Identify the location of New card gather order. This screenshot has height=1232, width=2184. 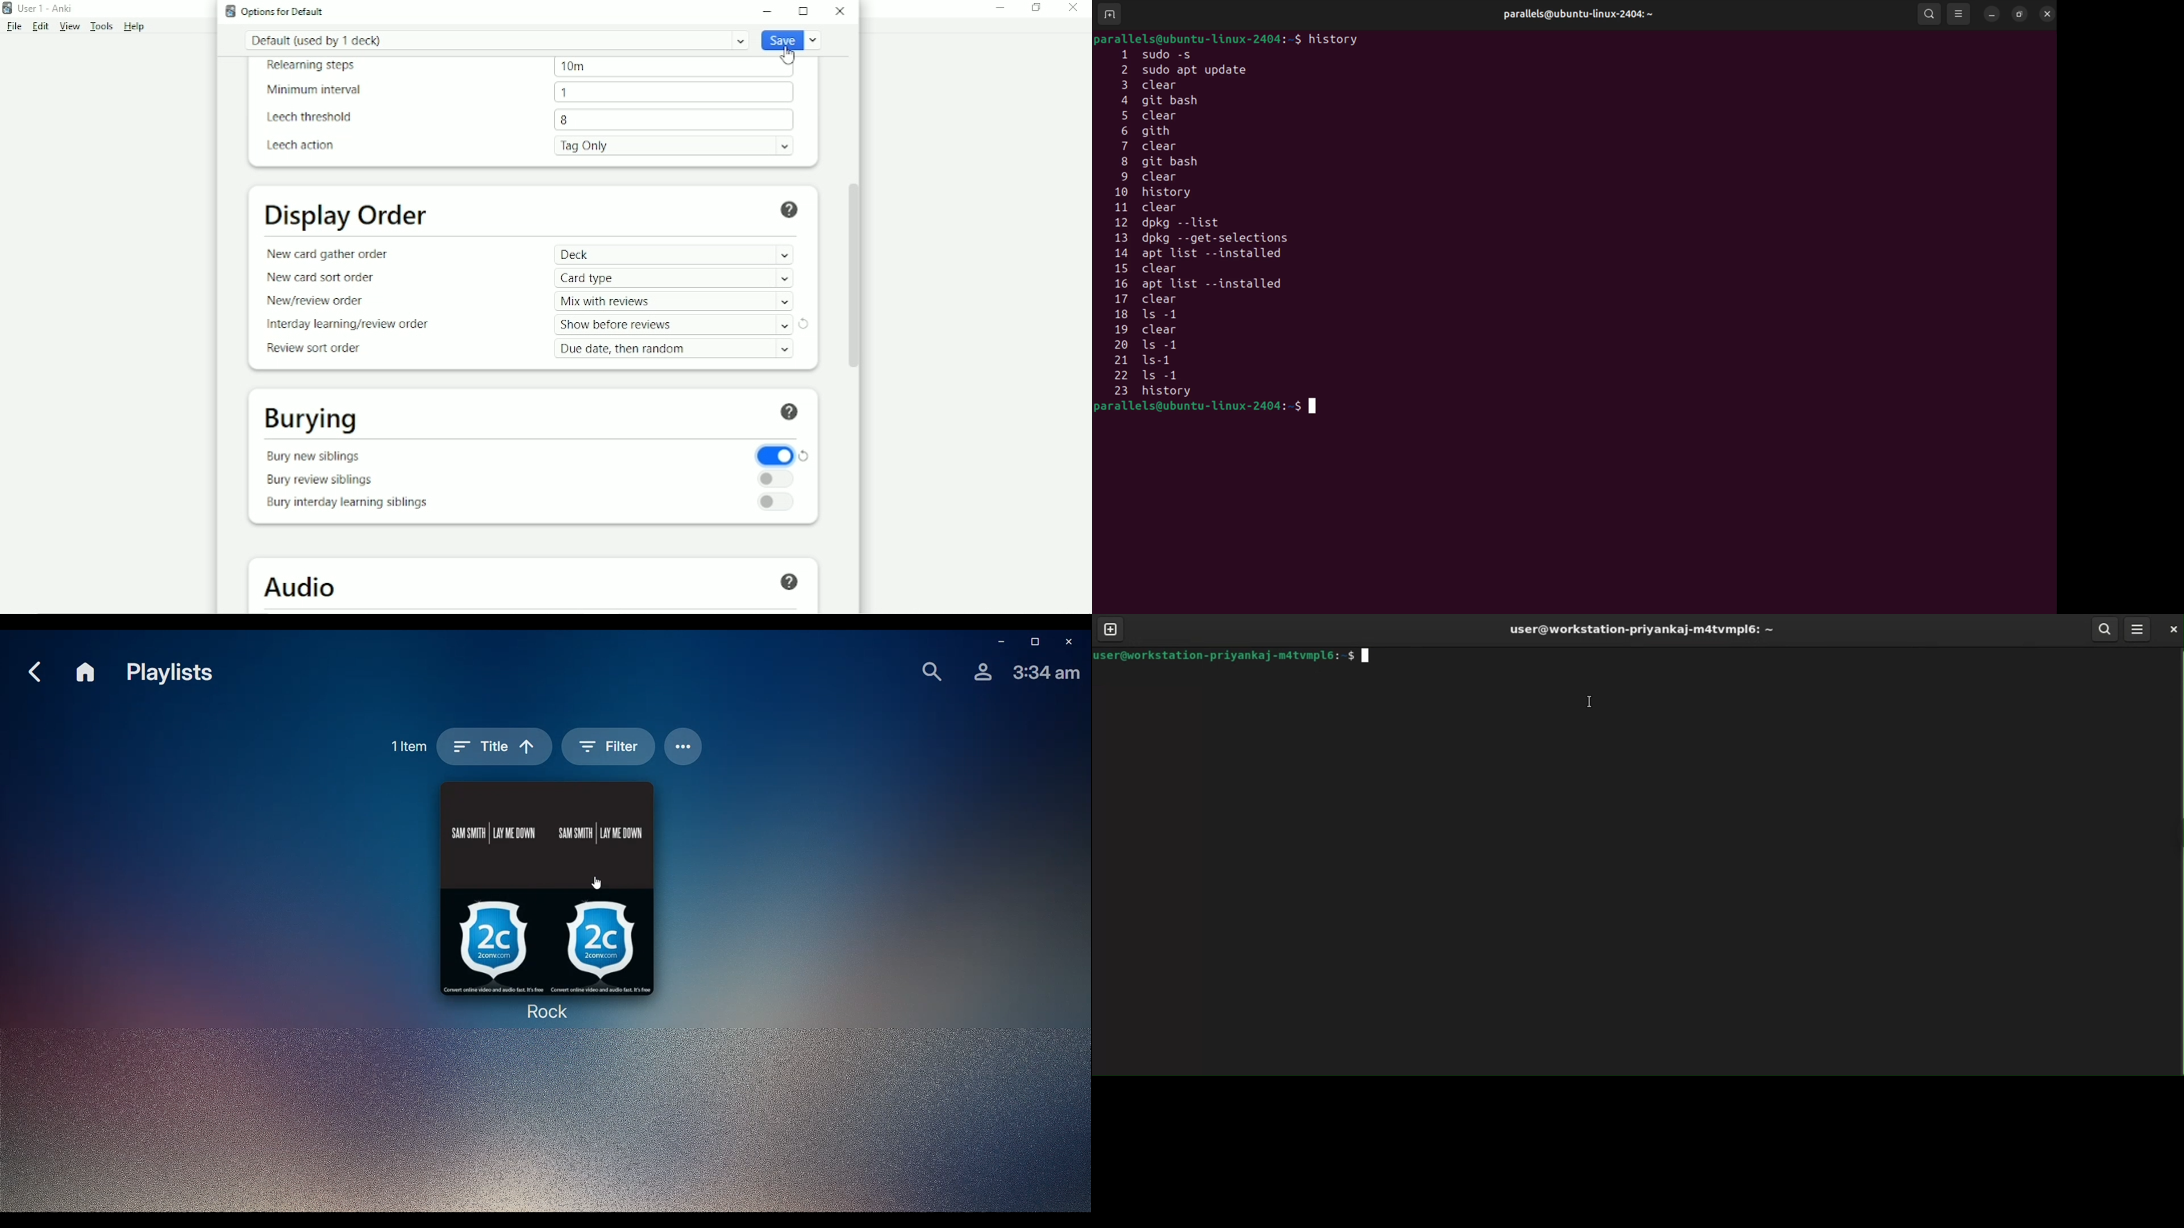
(330, 254).